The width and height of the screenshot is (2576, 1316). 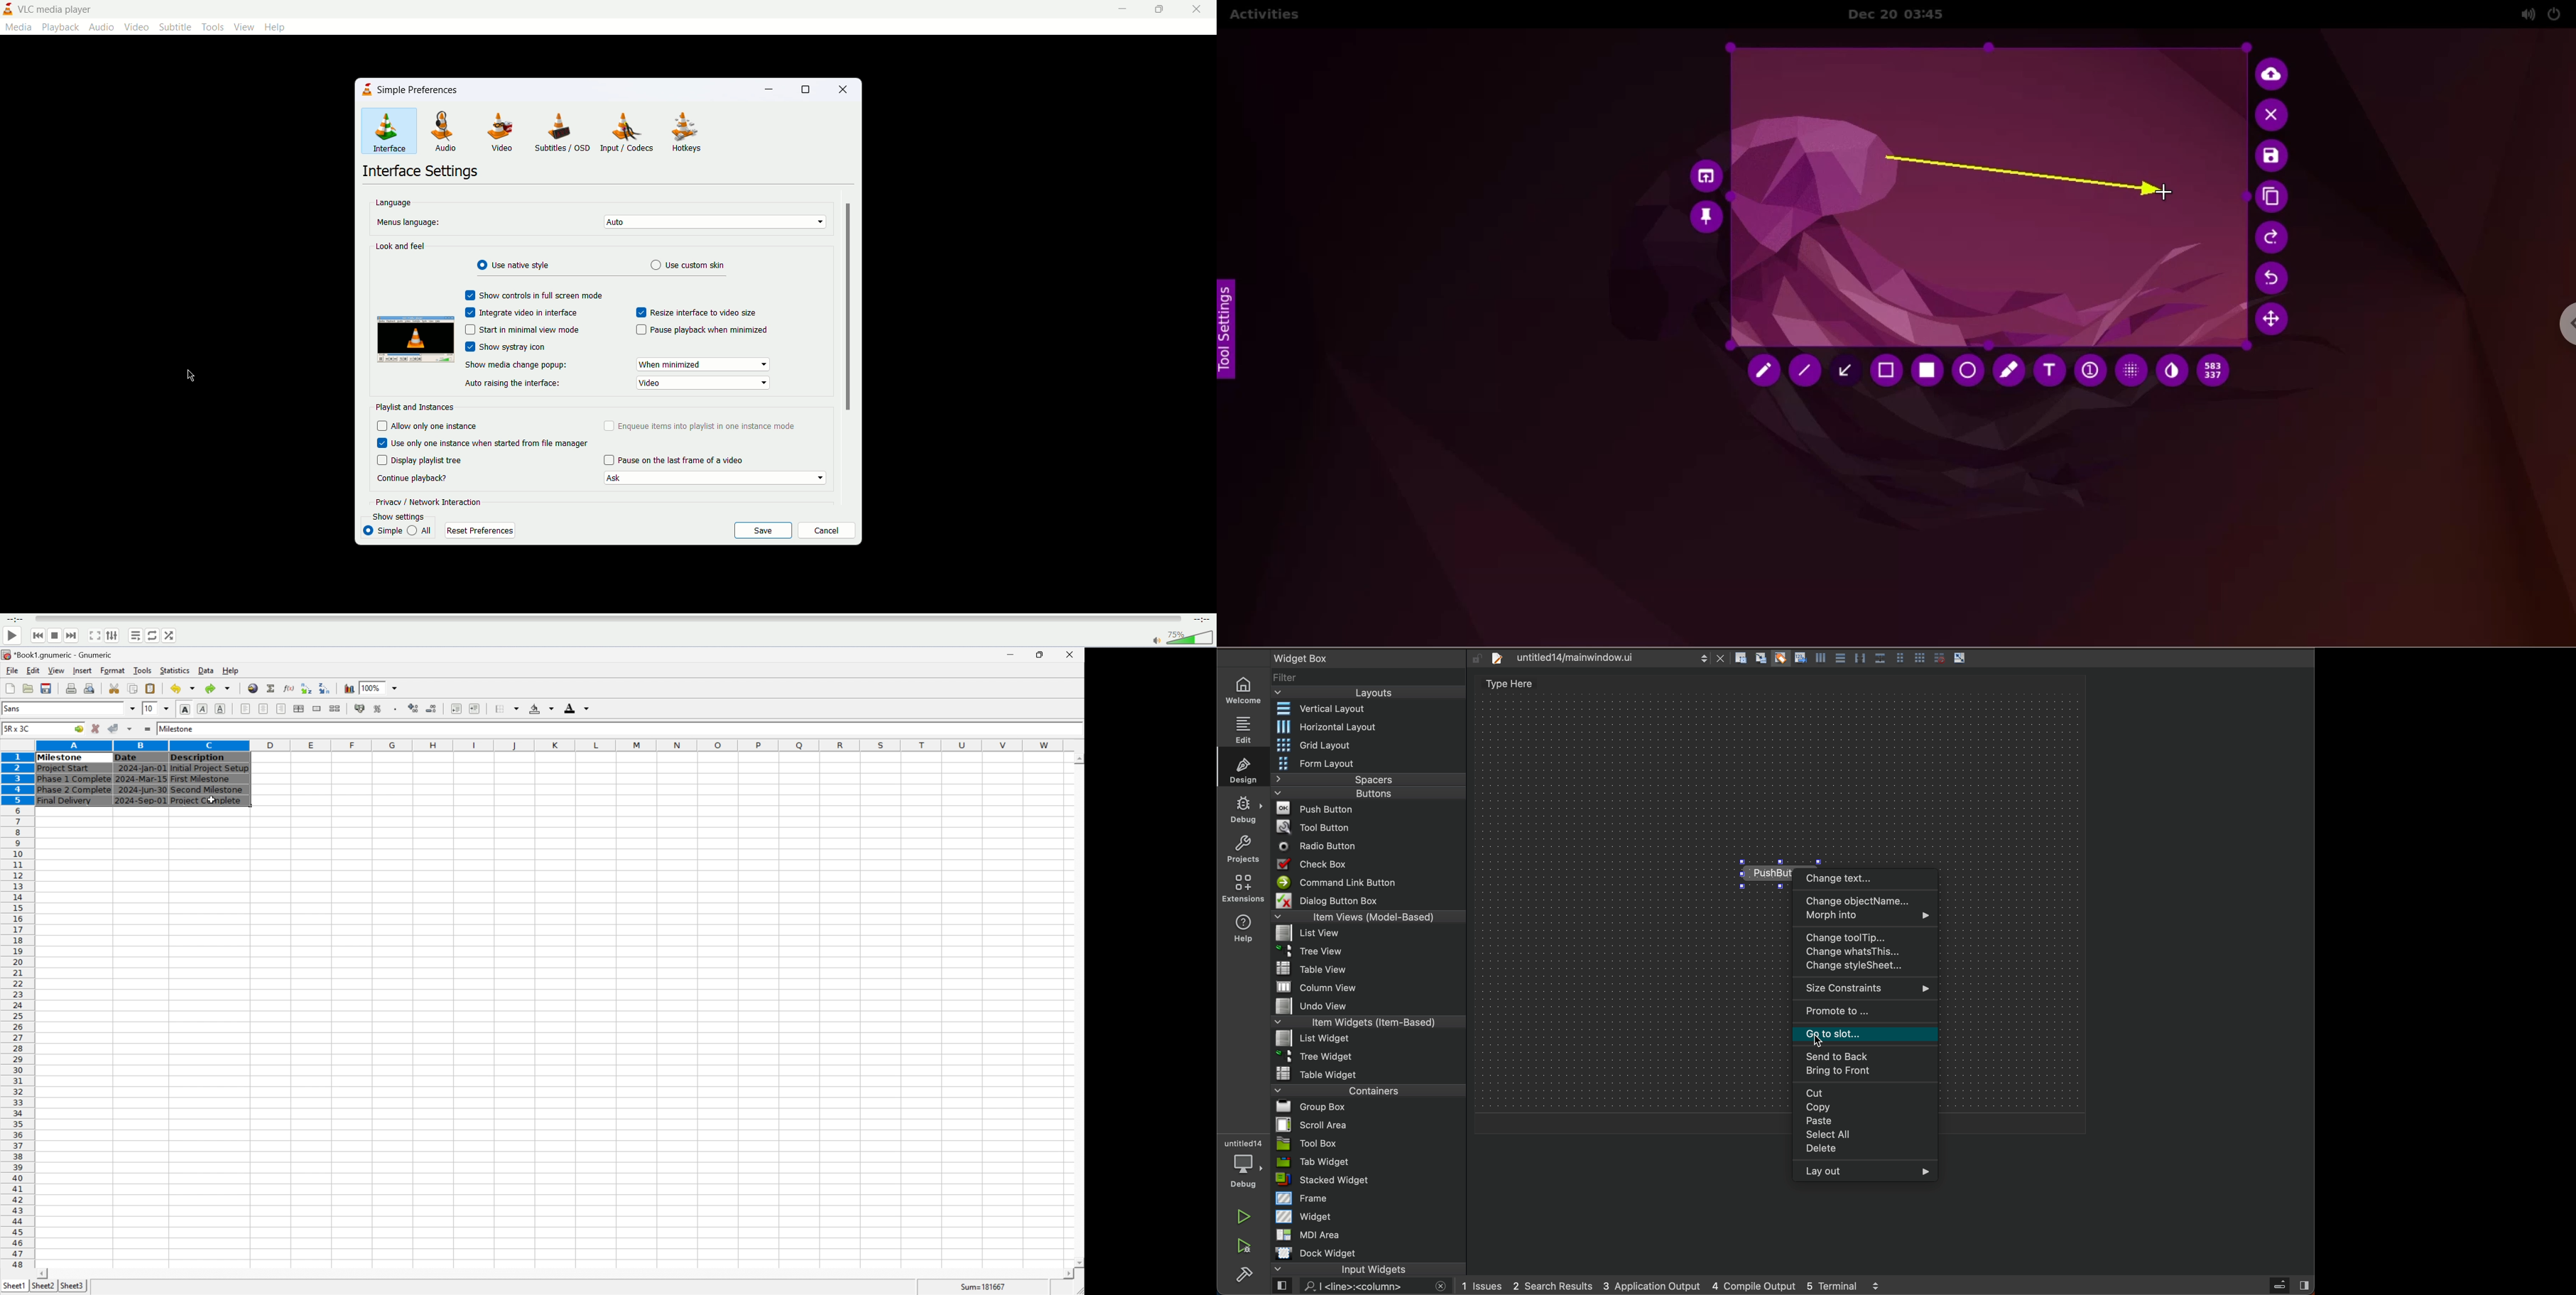 What do you see at coordinates (1241, 767) in the screenshot?
I see `DESIGN` at bounding box center [1241, 767].